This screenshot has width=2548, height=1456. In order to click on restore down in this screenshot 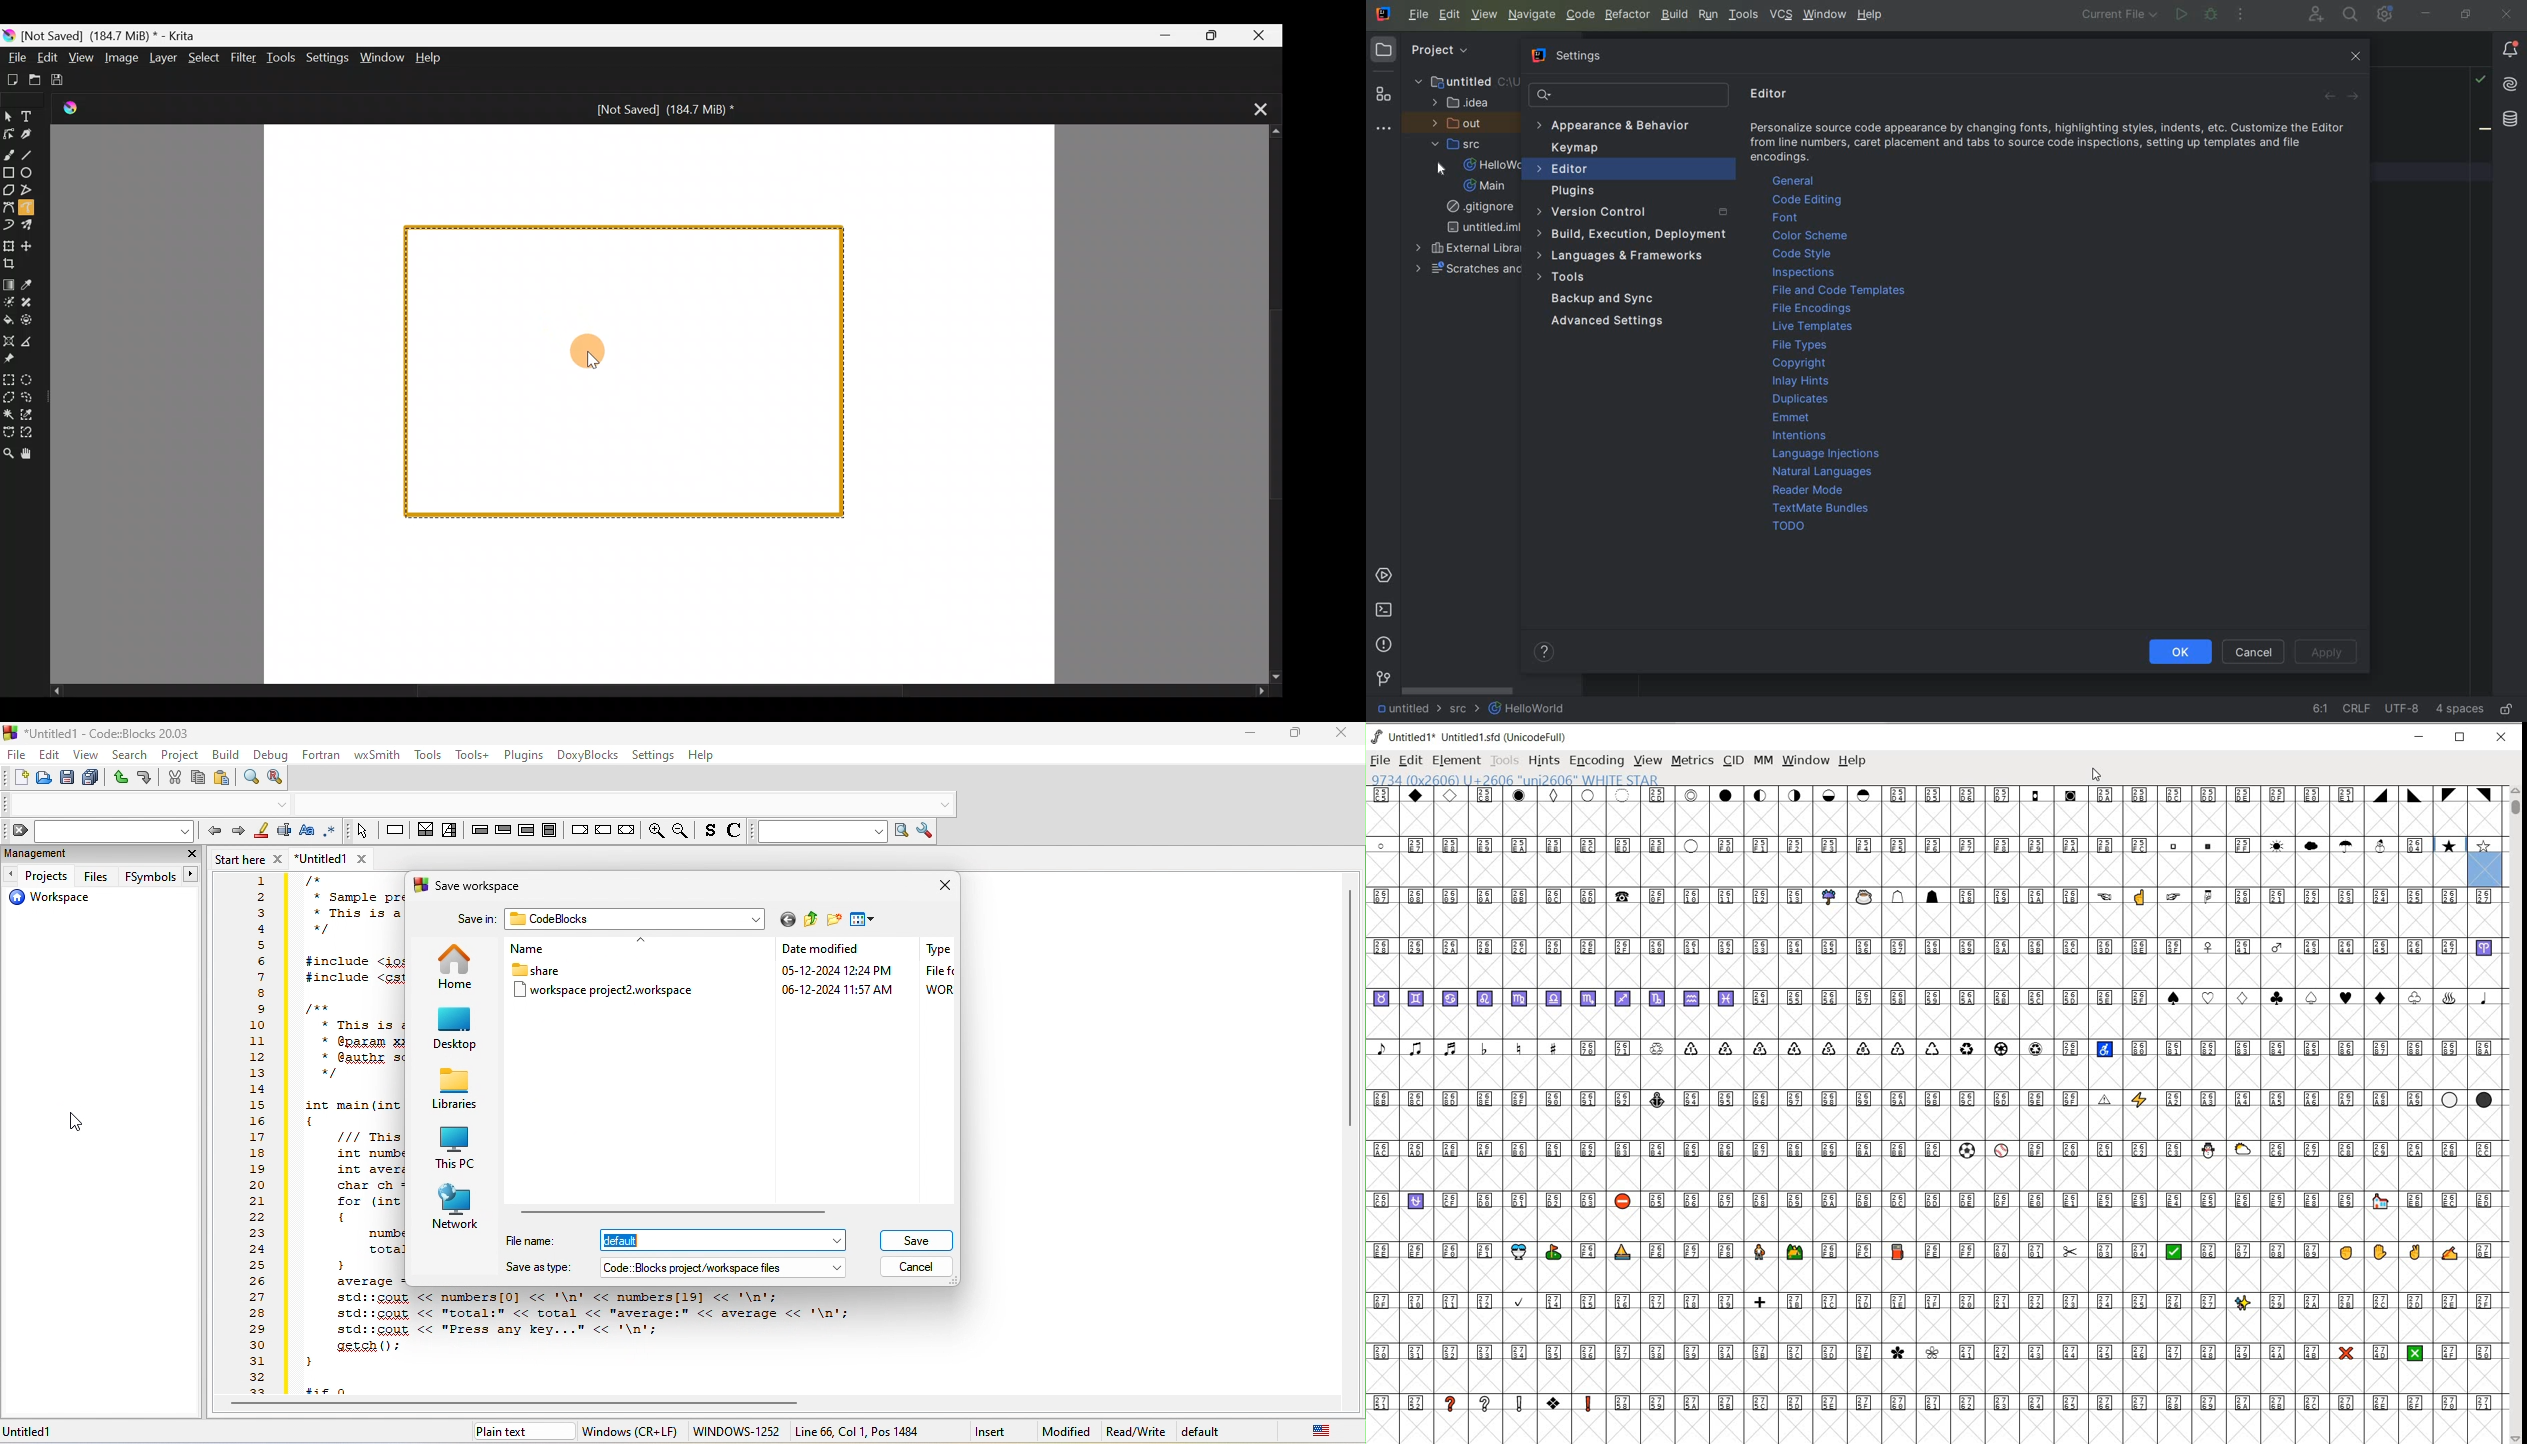, I will do `click(2467, 15)`.